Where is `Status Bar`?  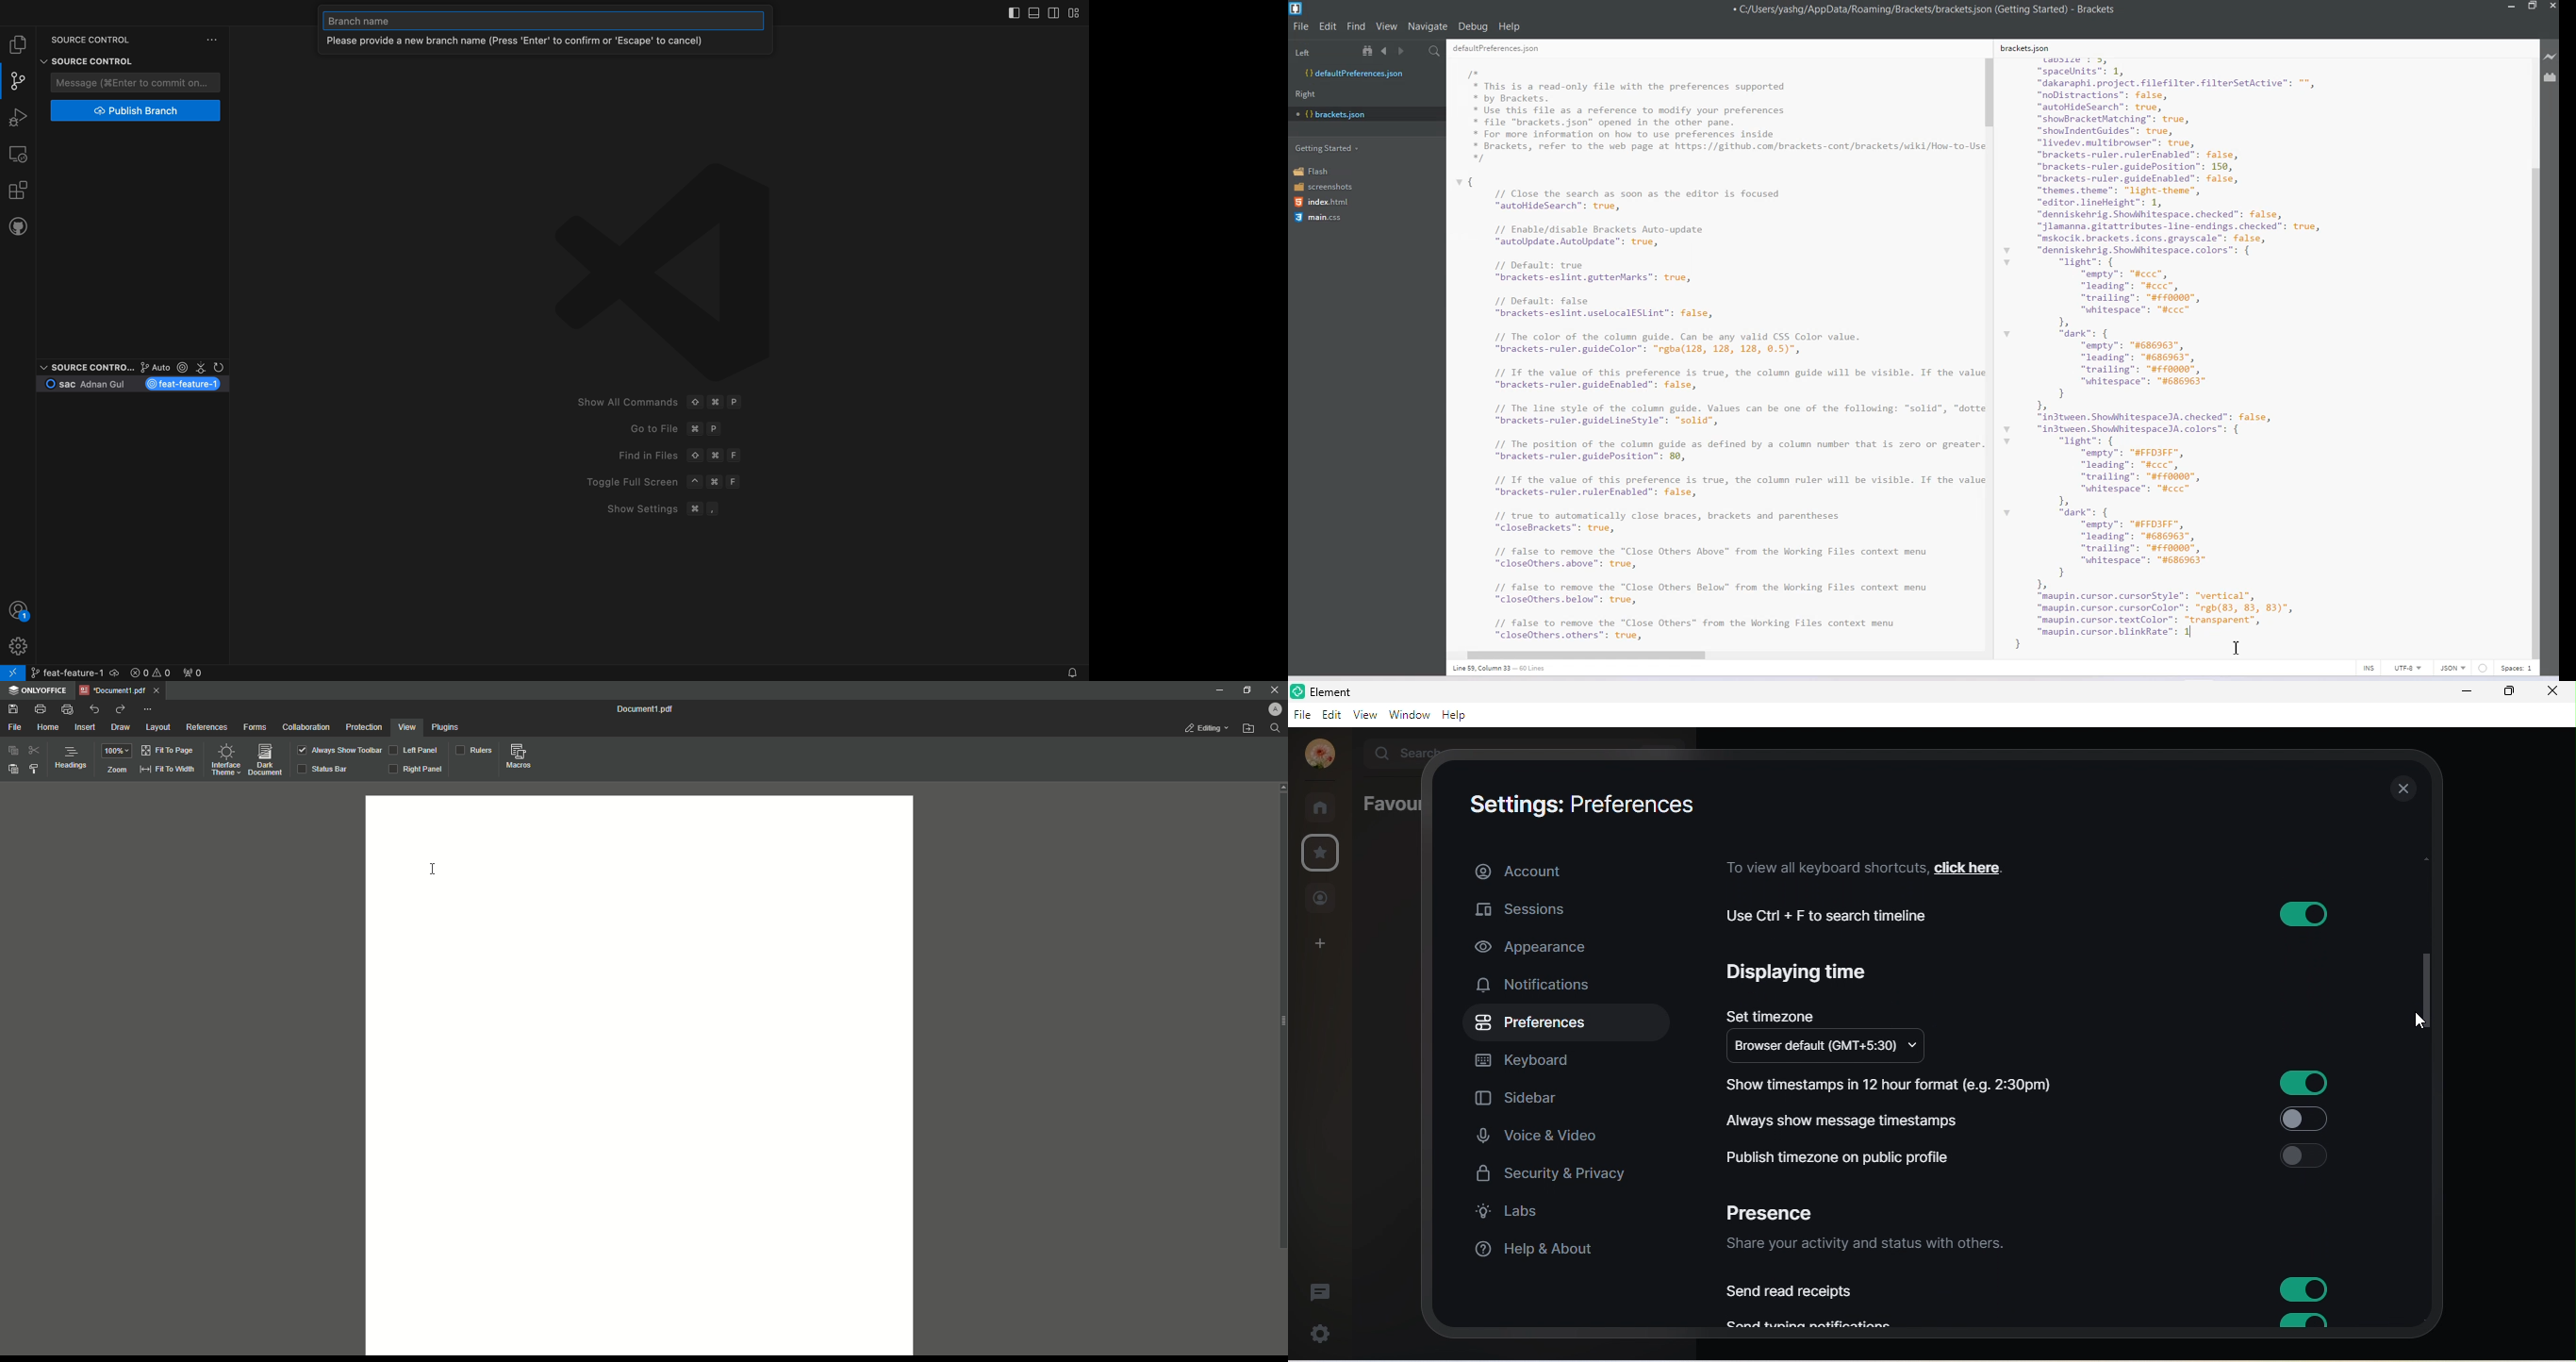 Status Bar is located at coordinates (325, 768).